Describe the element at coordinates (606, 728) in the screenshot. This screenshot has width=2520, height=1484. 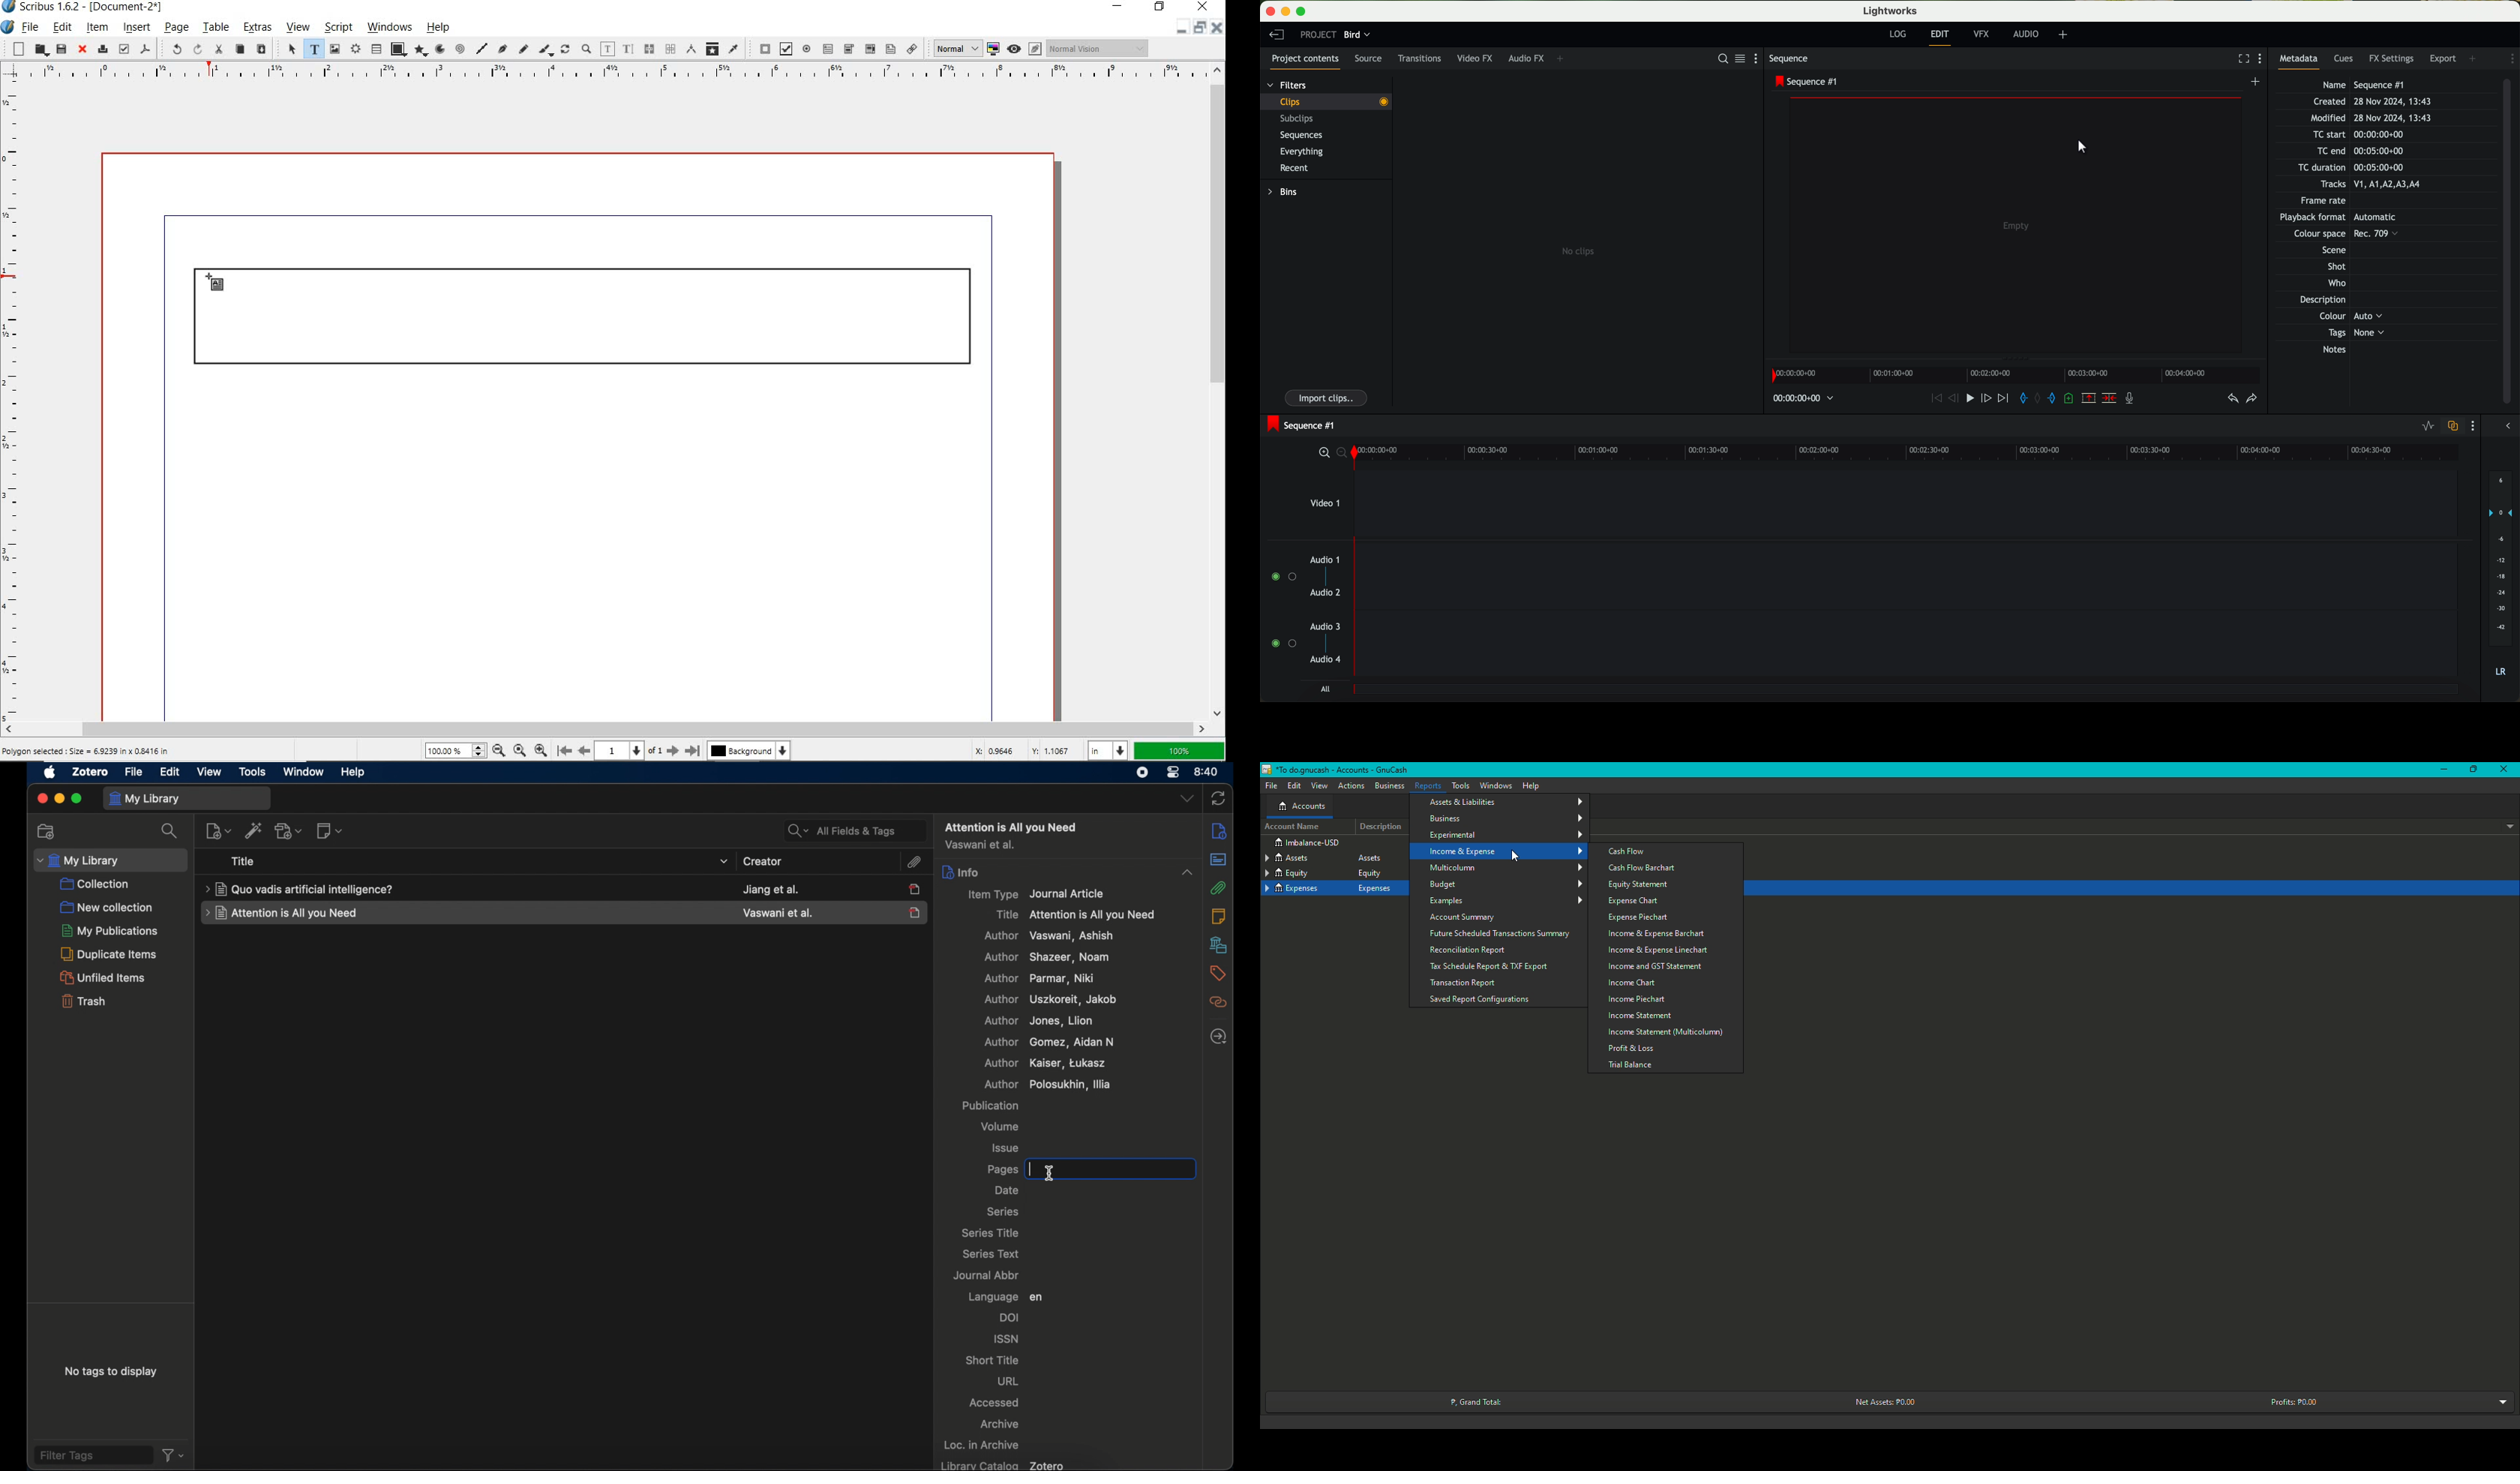
I see `scrollbar` at that location.